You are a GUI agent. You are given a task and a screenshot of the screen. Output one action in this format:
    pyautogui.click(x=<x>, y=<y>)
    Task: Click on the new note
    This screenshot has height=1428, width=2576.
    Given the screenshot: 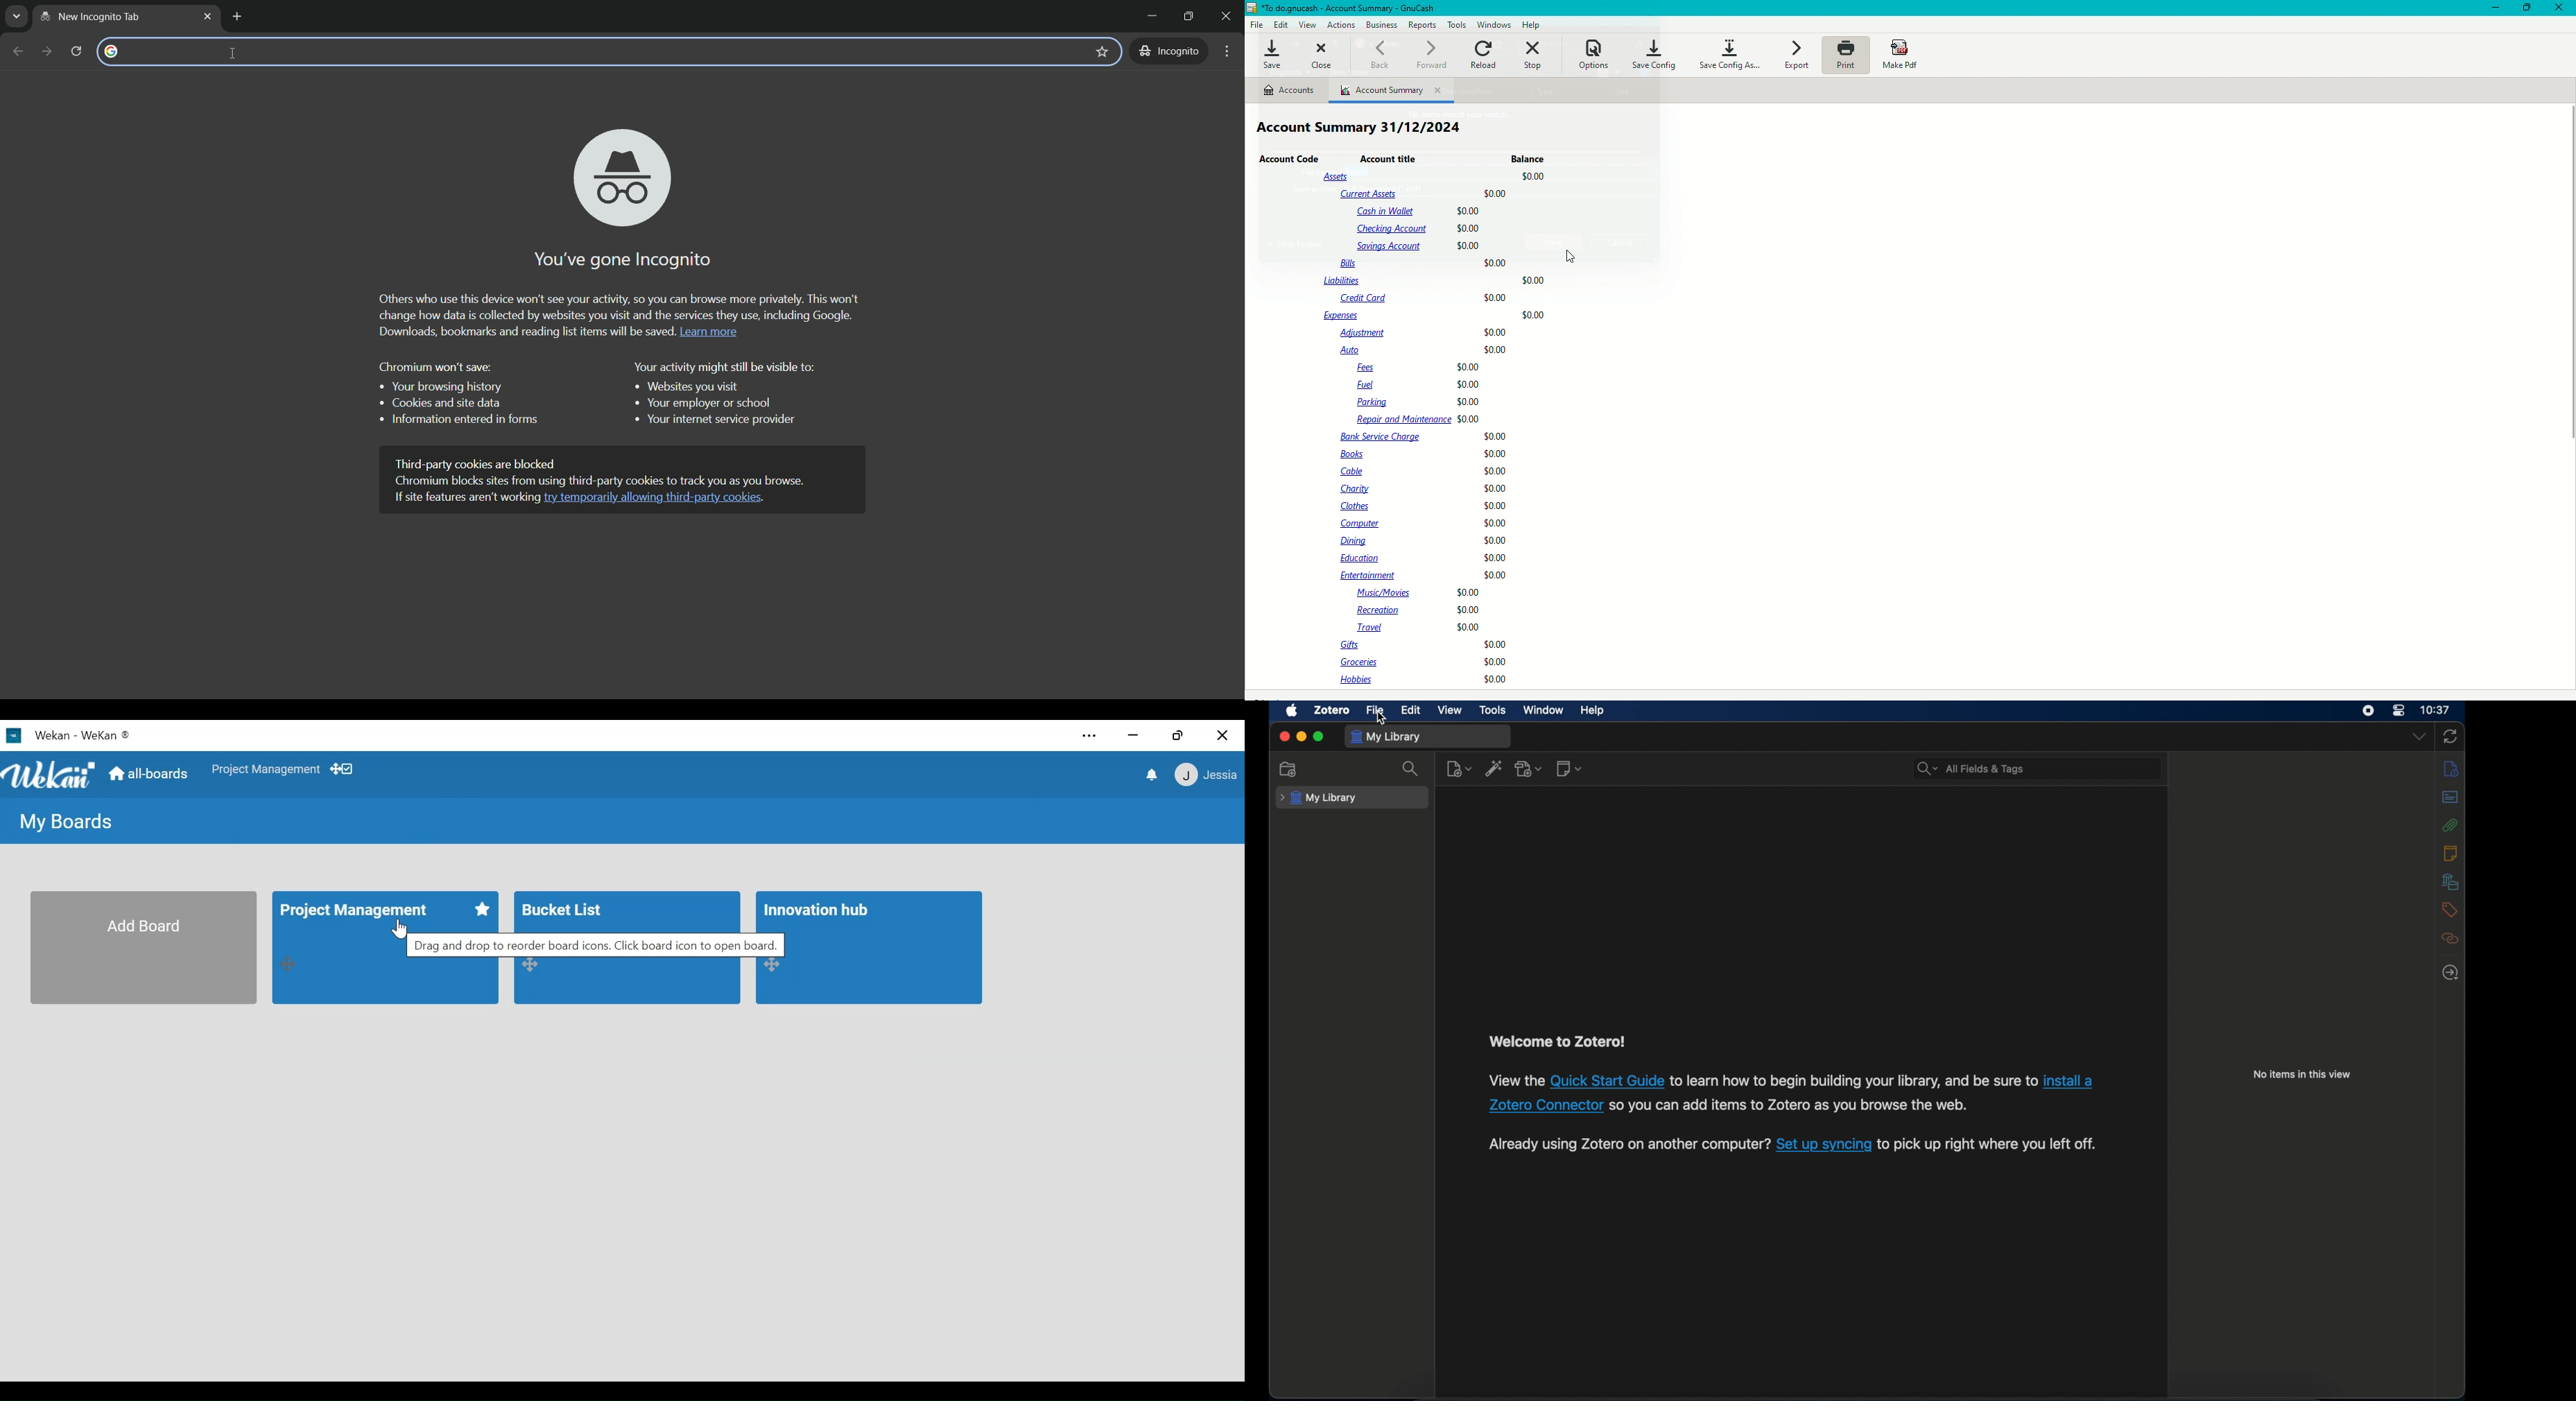 What is the action you would take?
    pyautogui.click(x=1570, y=768)
    